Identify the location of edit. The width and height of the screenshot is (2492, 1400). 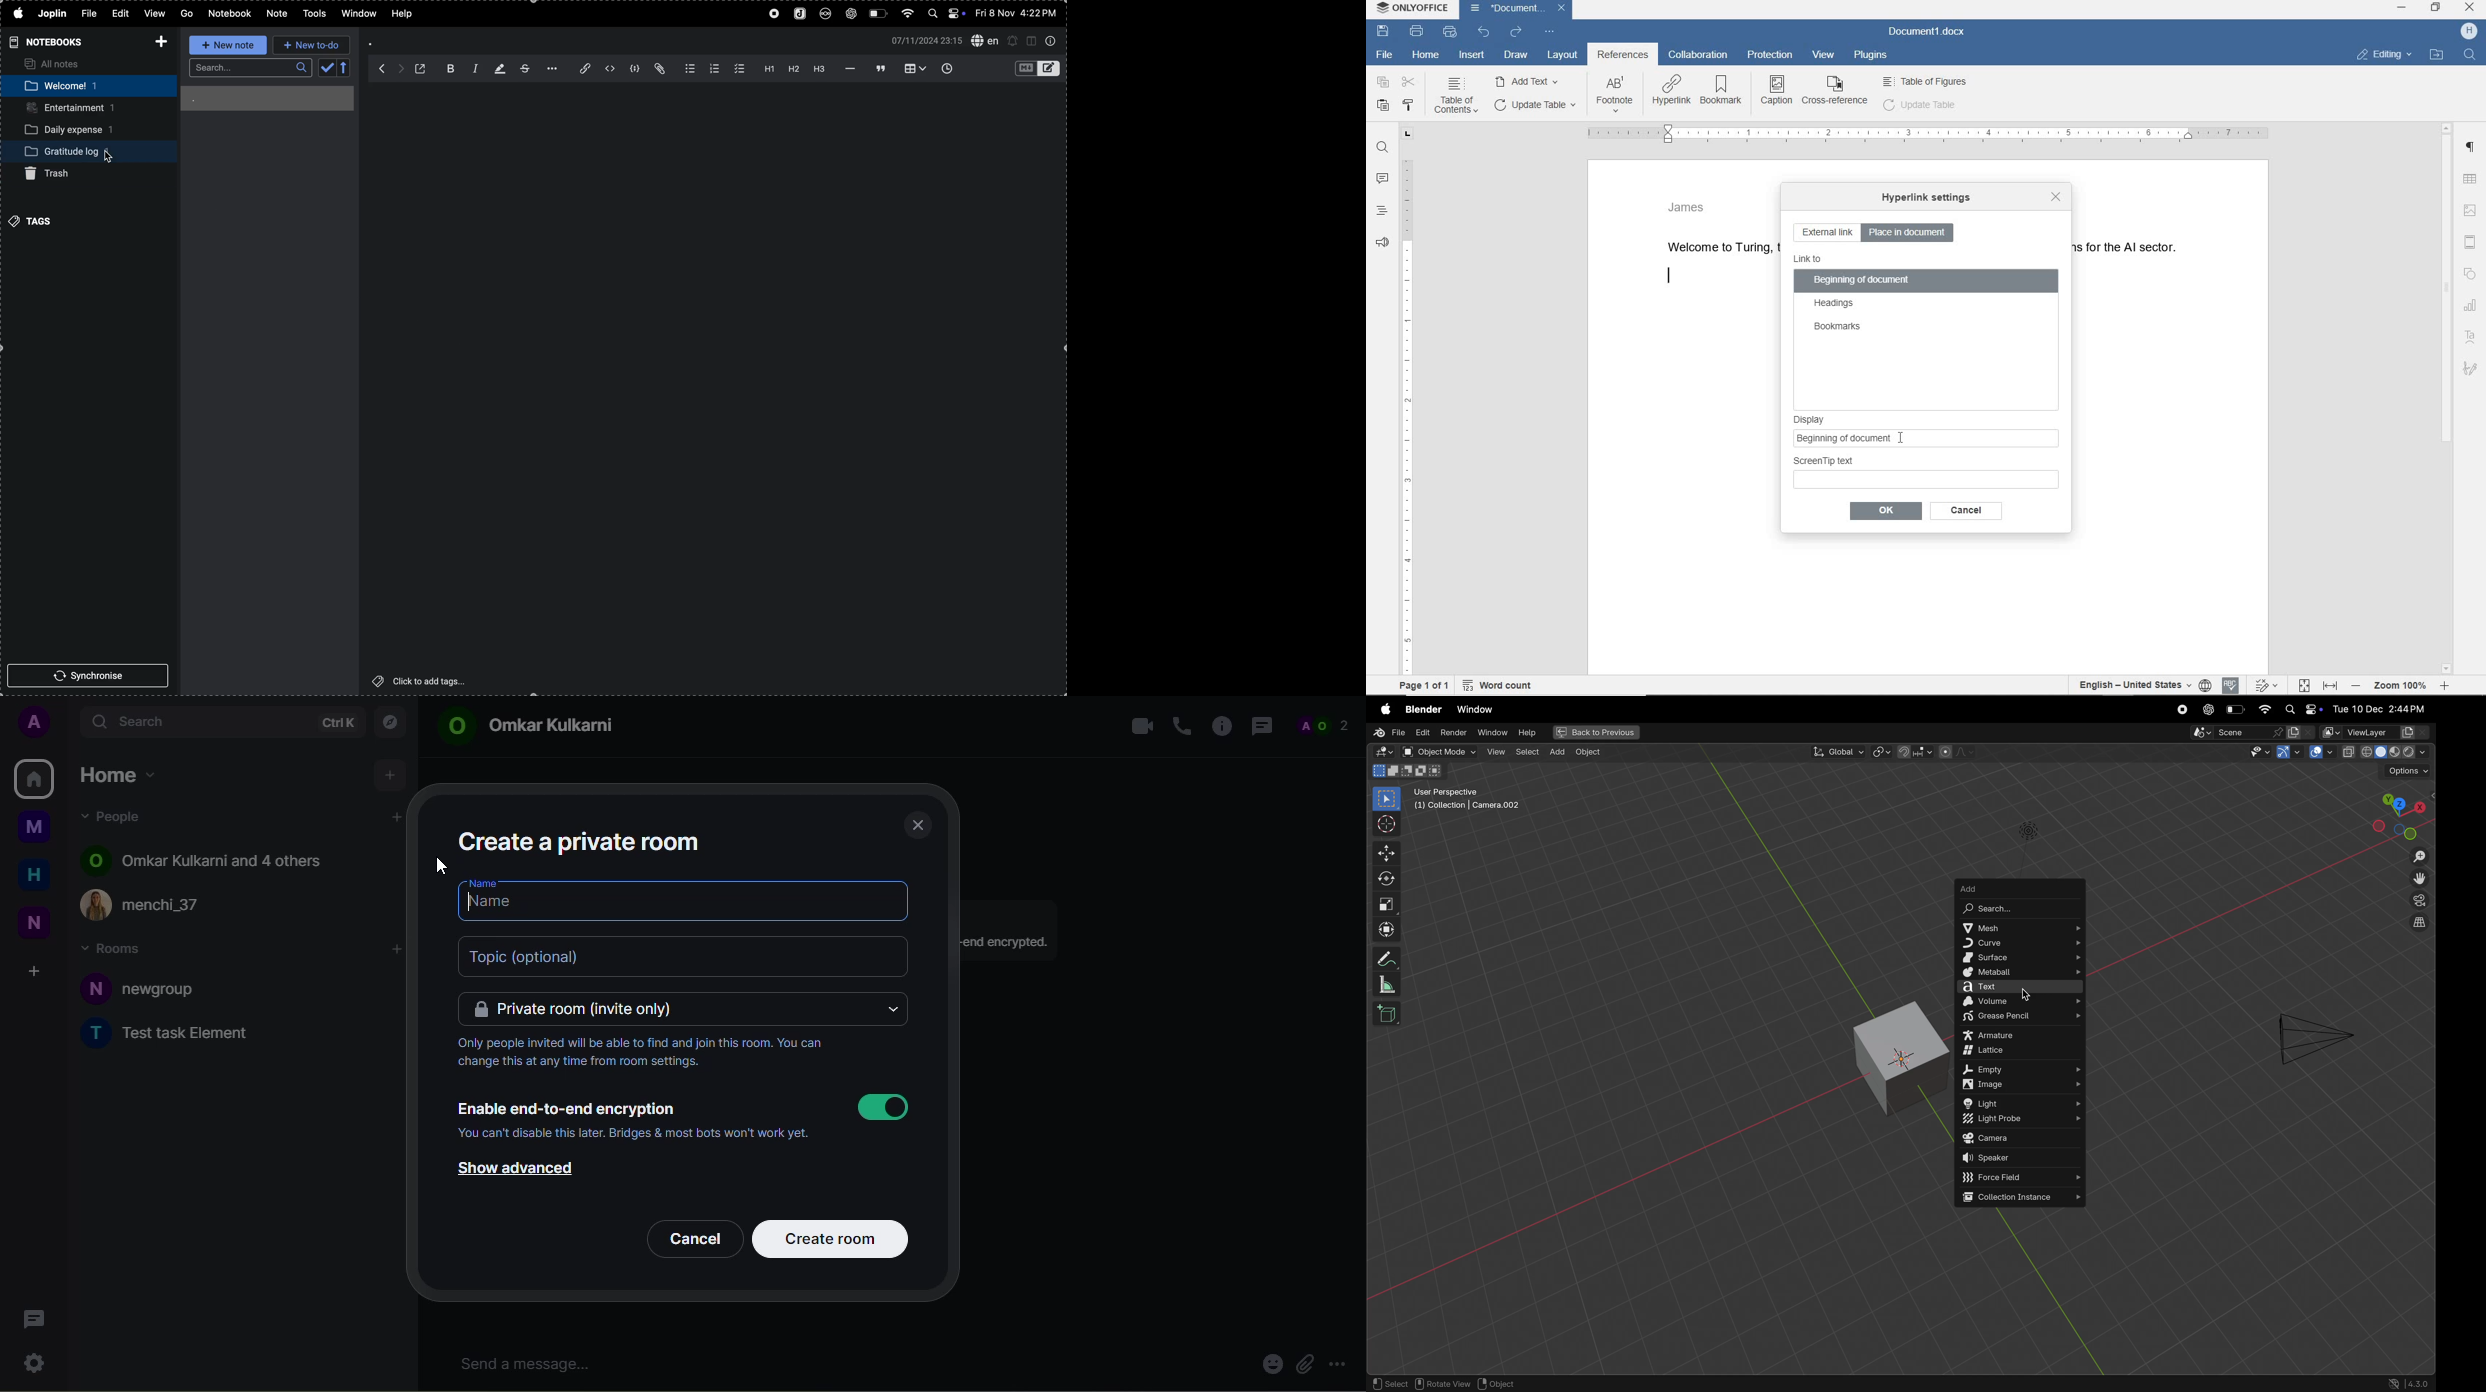
(122, 13).